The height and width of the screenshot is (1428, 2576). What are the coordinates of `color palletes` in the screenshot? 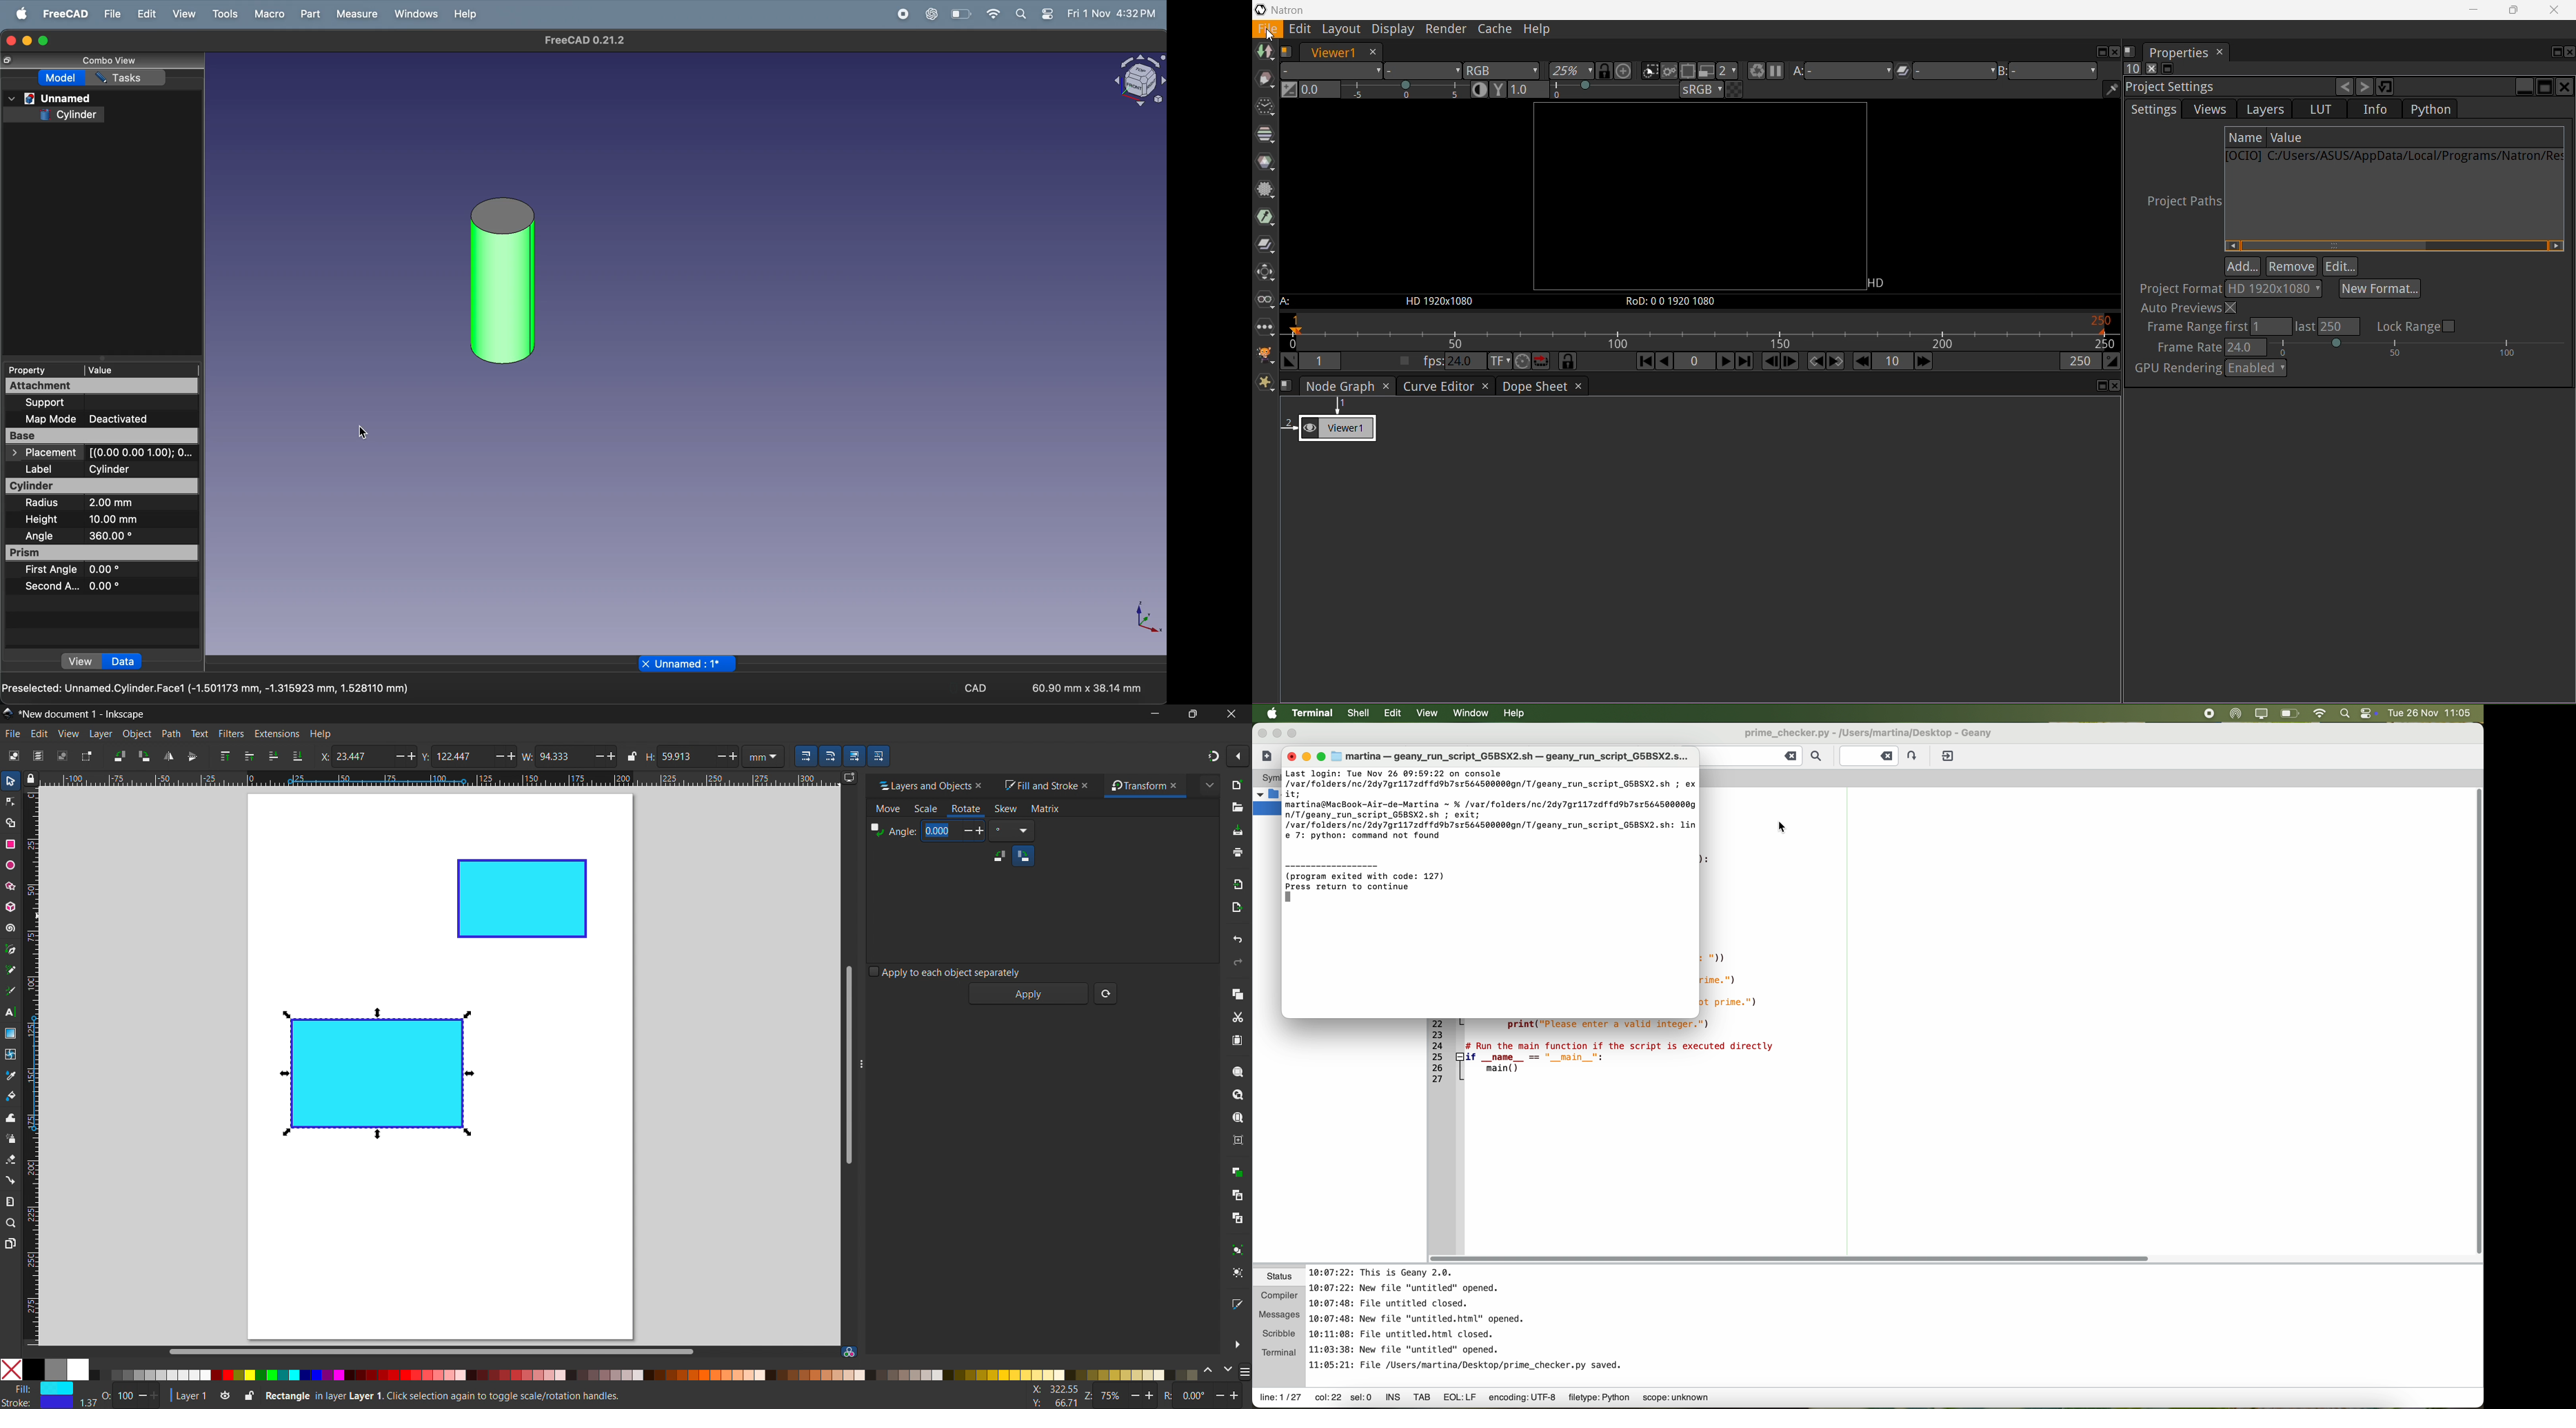 It's located at (643, 1374).